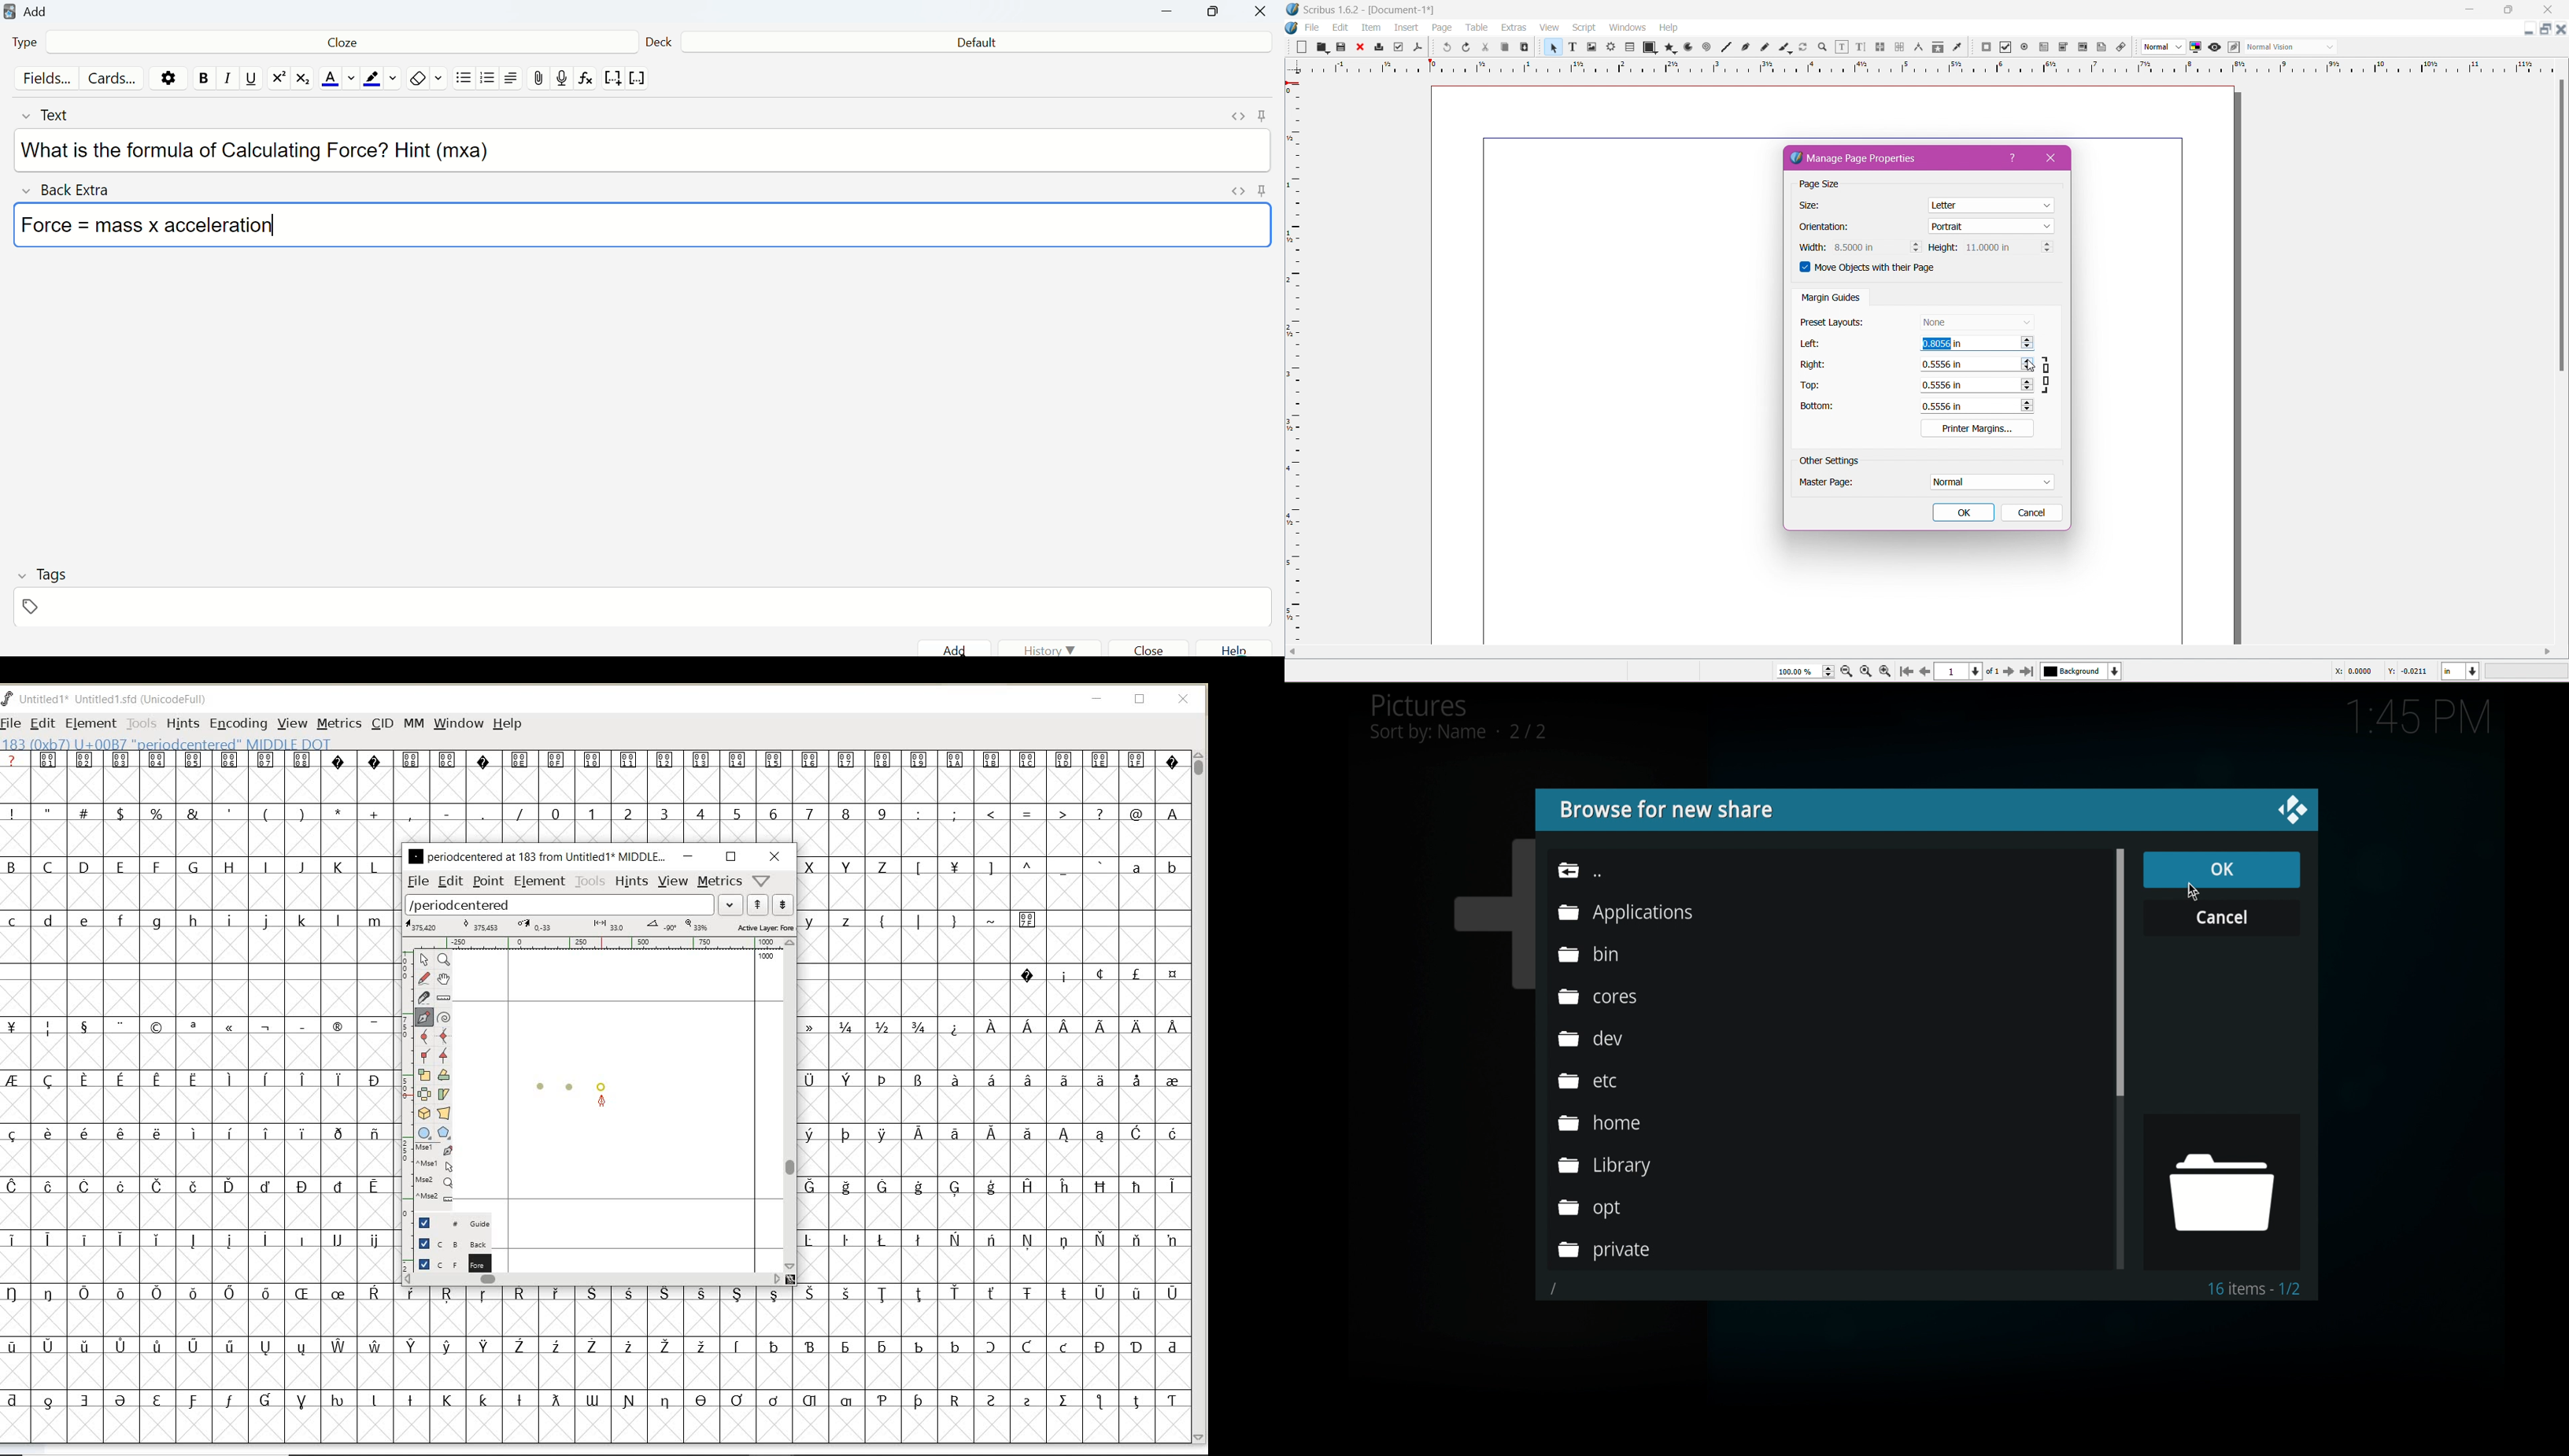 The height and width of the screenshot is (1456, 2576). What do you see at coordinates (715, 813) in the screenshot?
I see `numbers` at bounding box center [715, 813].